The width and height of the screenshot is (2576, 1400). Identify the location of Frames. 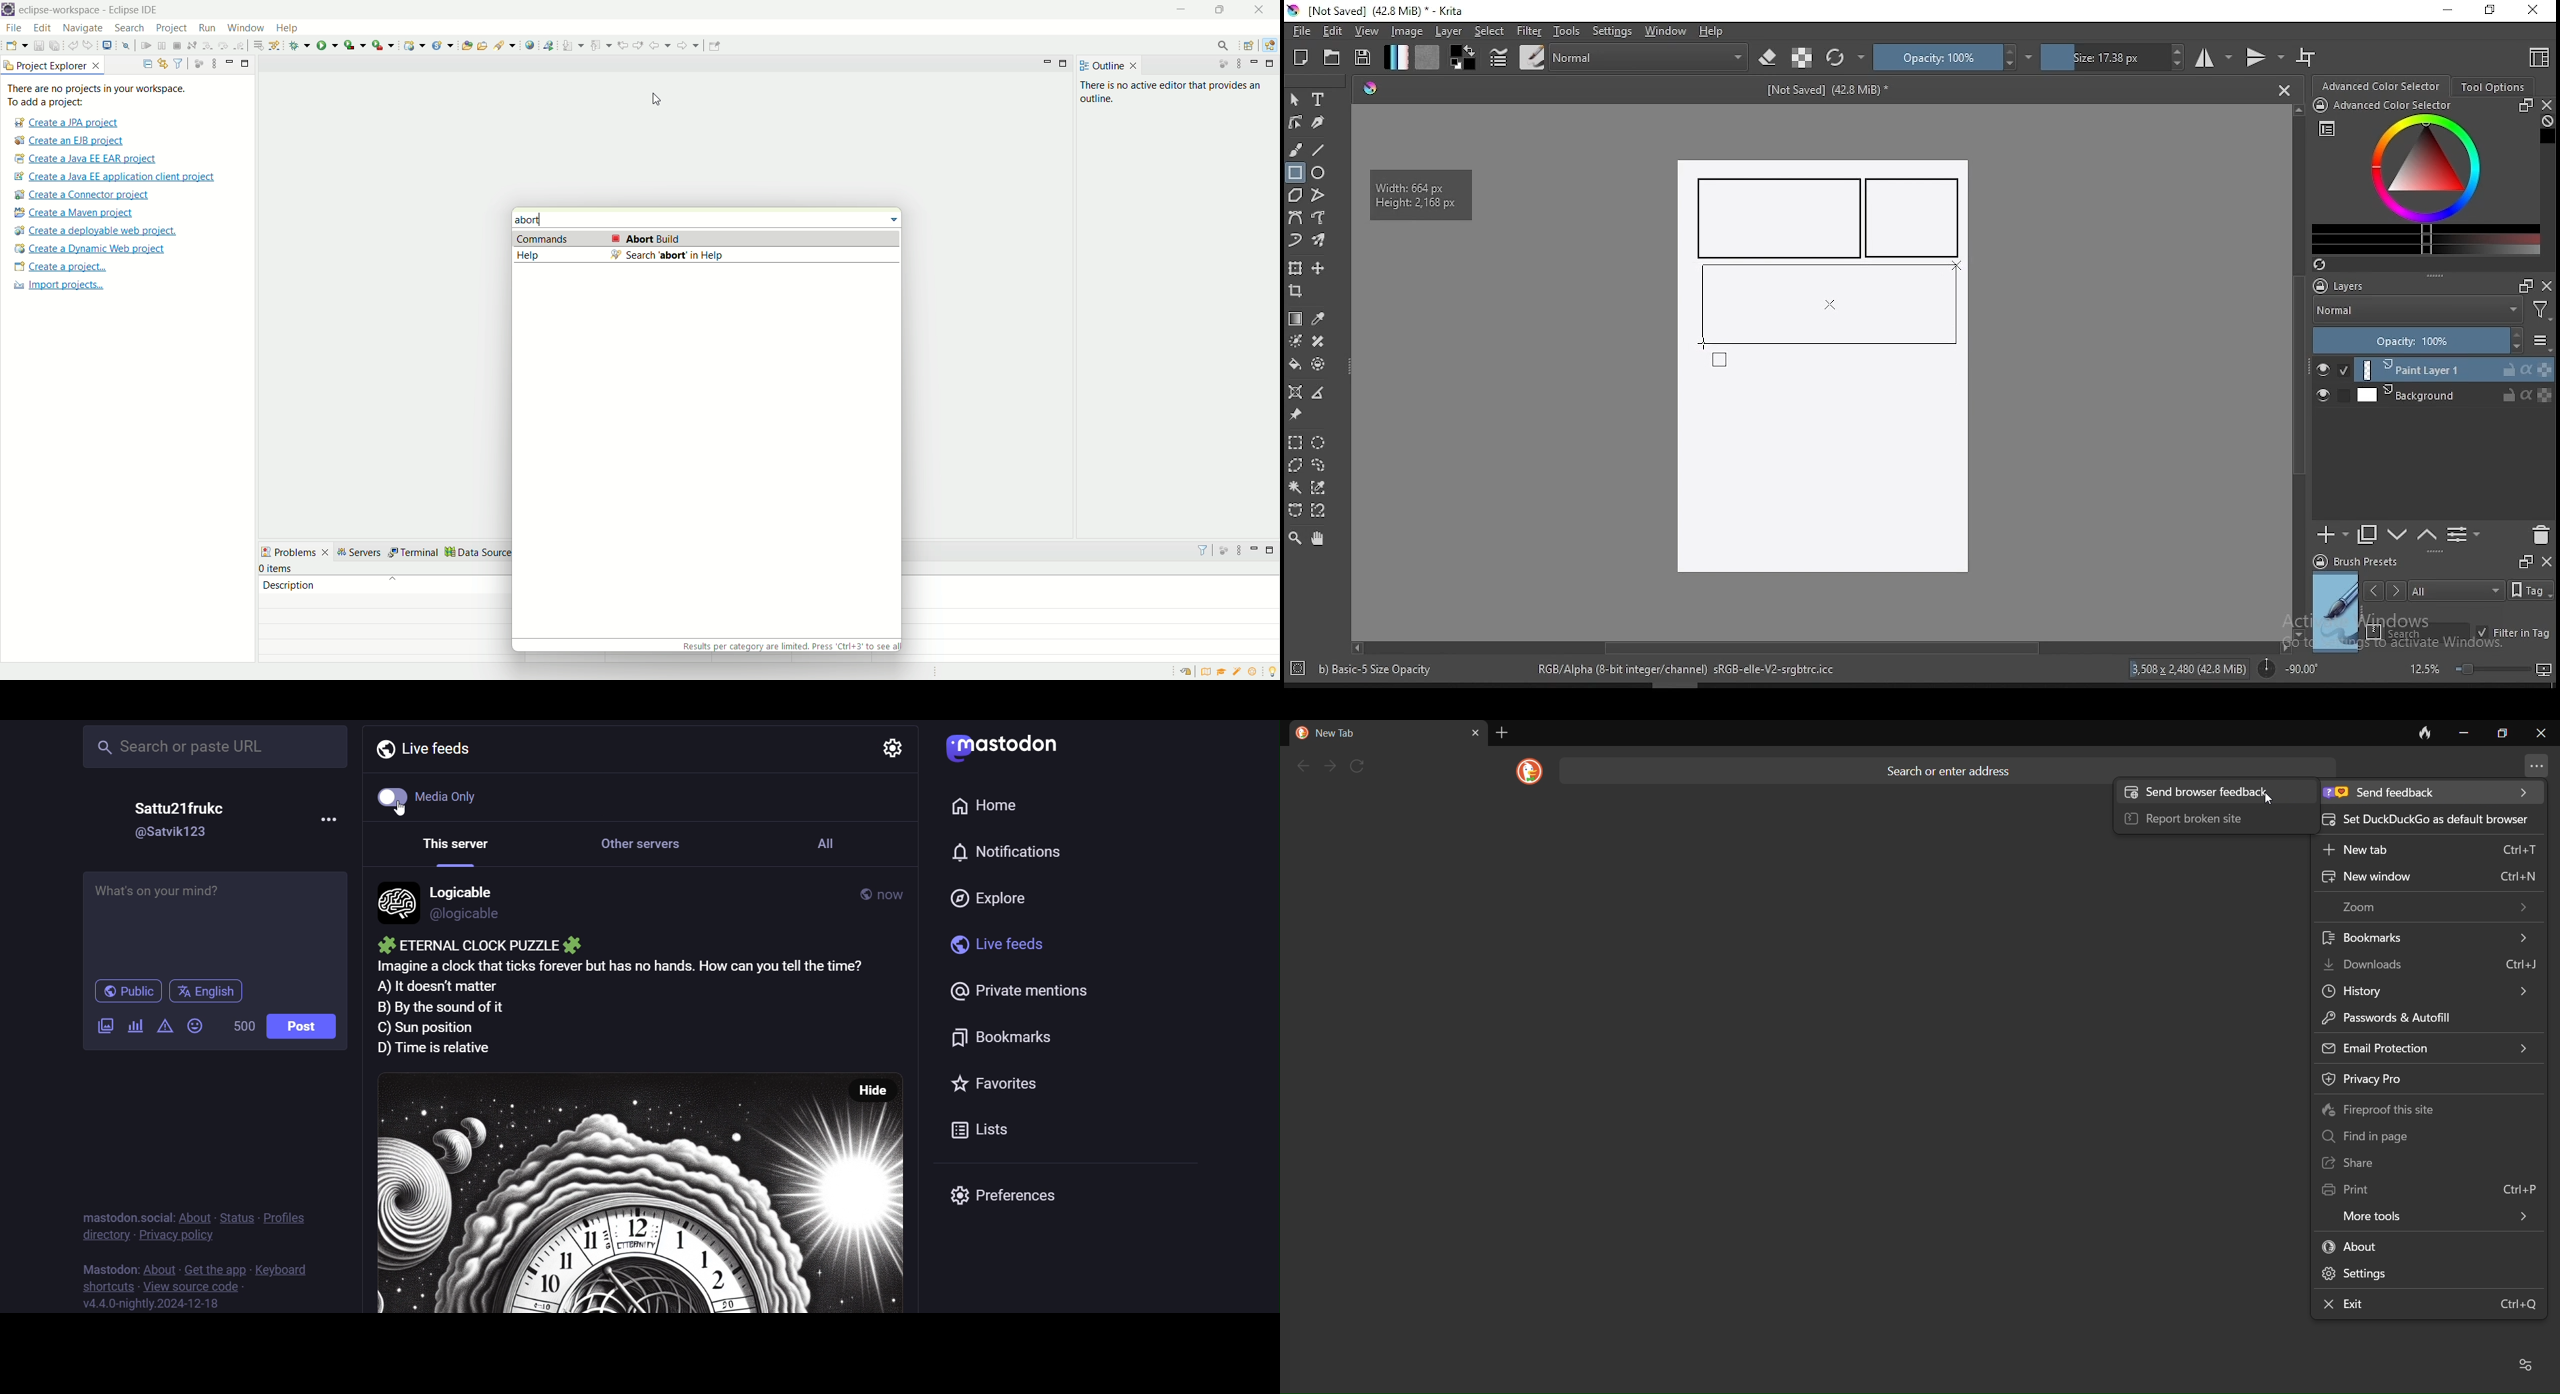
(2525, 561).